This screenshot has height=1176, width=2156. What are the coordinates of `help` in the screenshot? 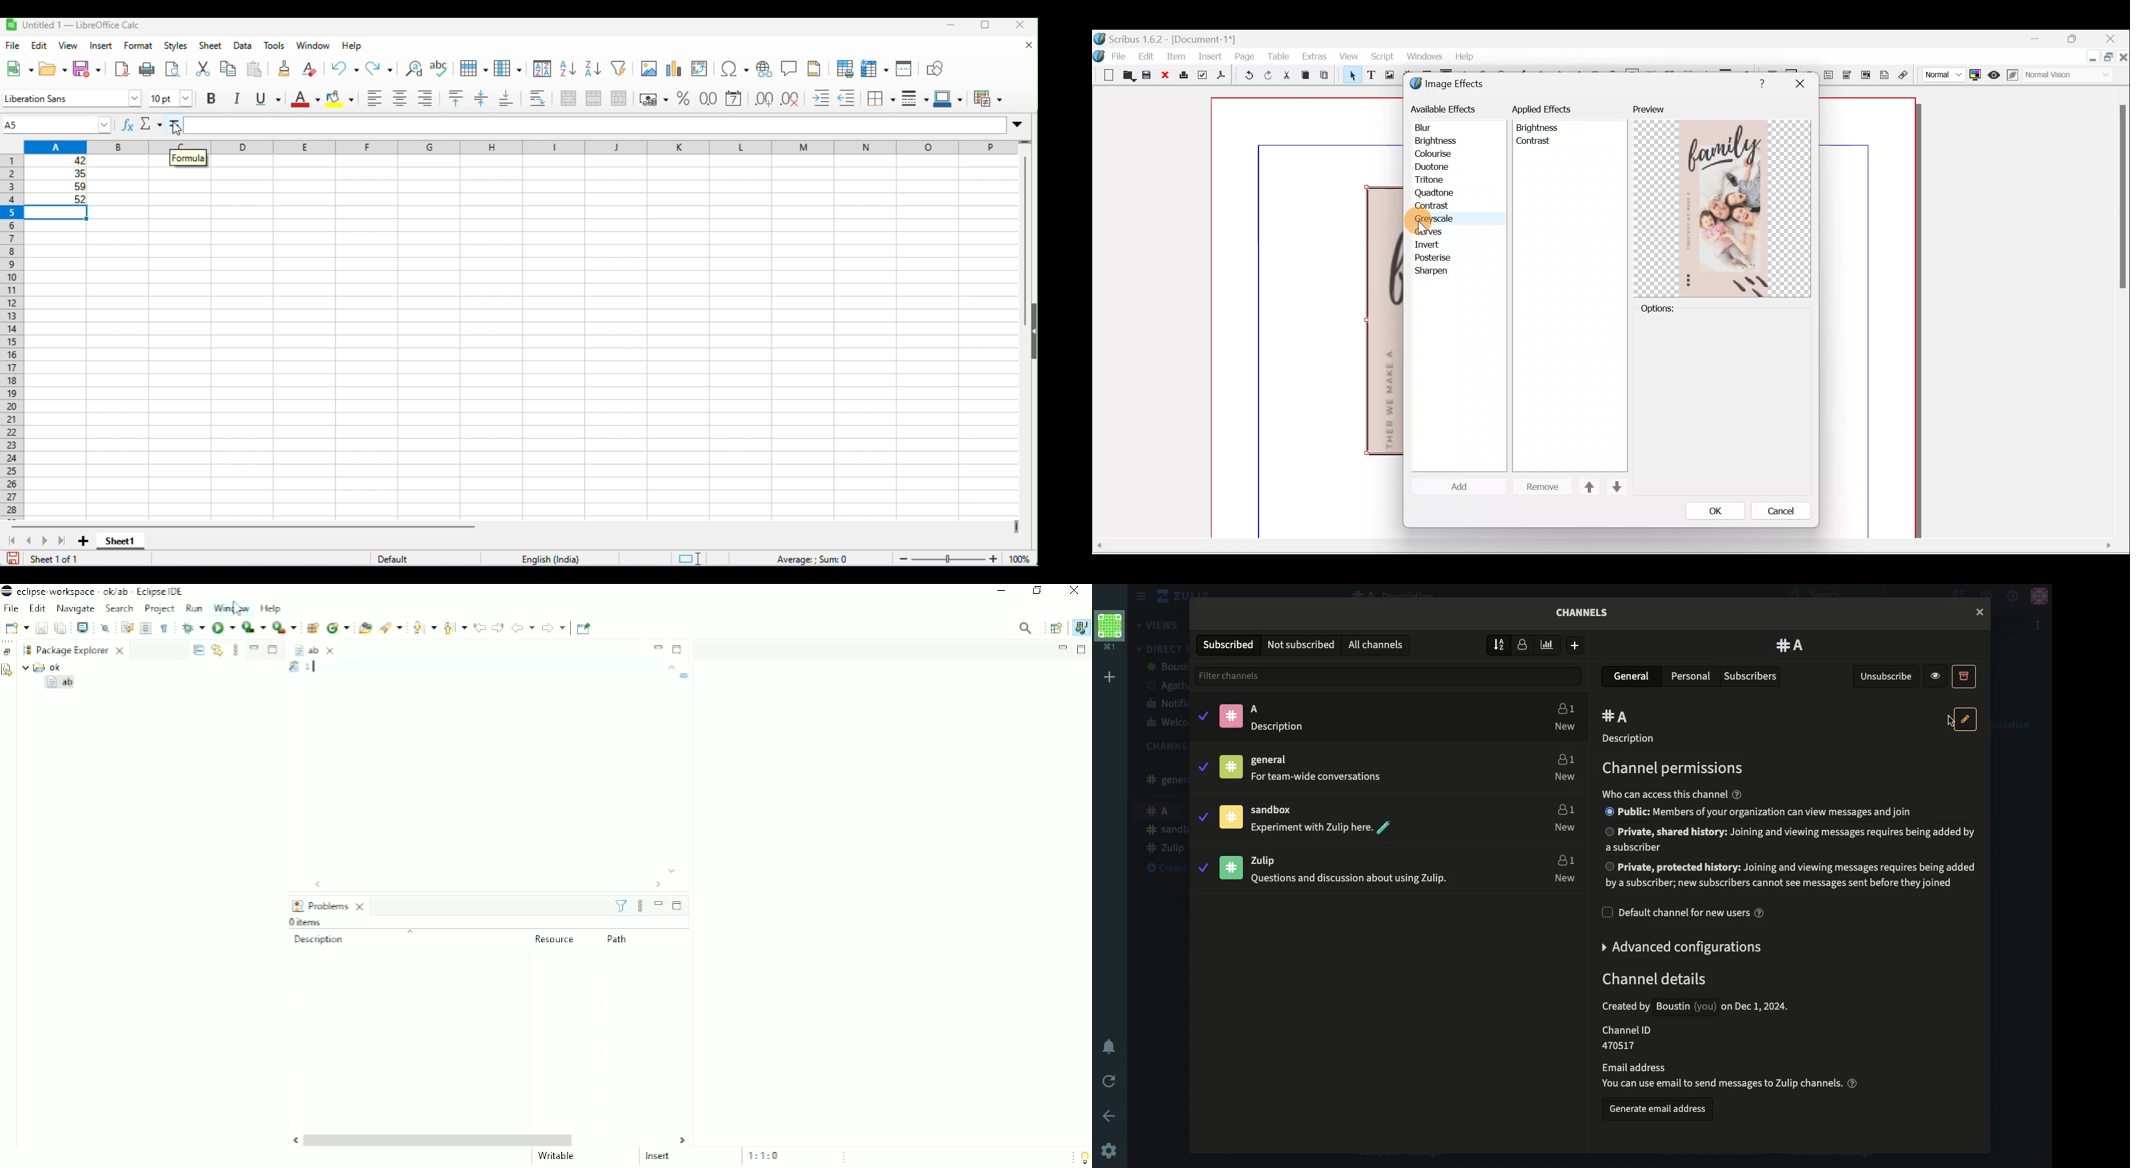 It's located at (354, 47).